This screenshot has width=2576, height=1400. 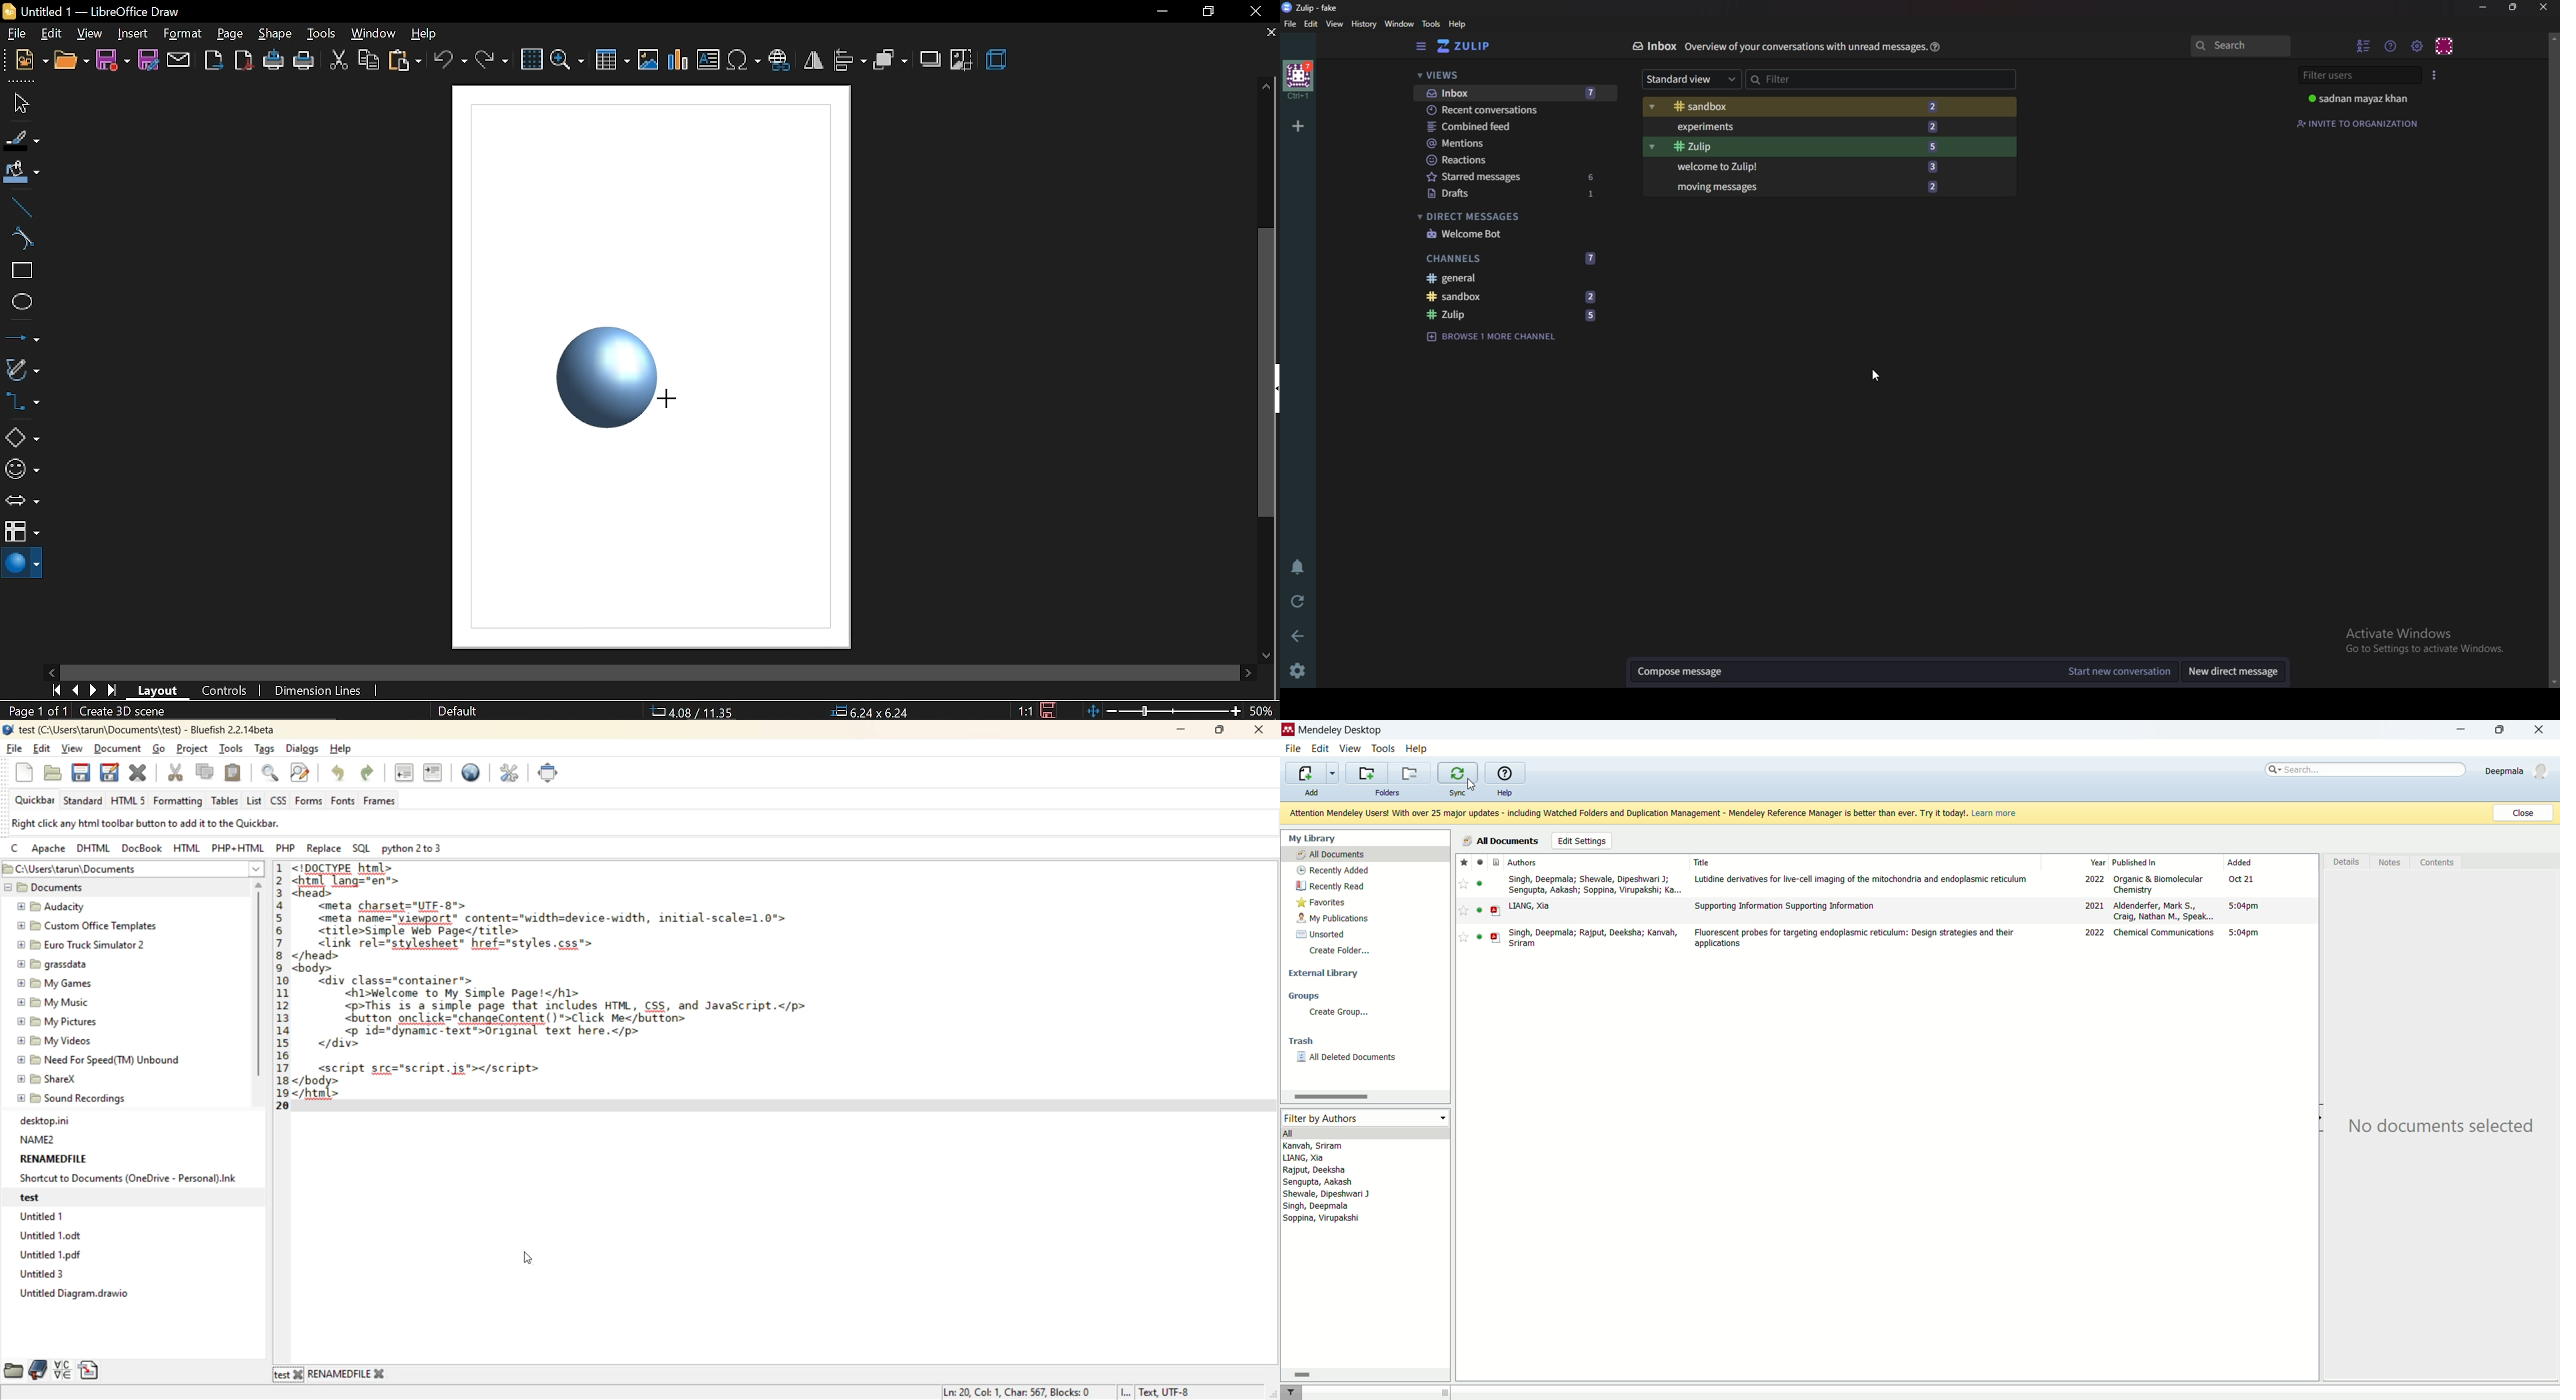 I want to click on settings, so click(x=2418, y=45).